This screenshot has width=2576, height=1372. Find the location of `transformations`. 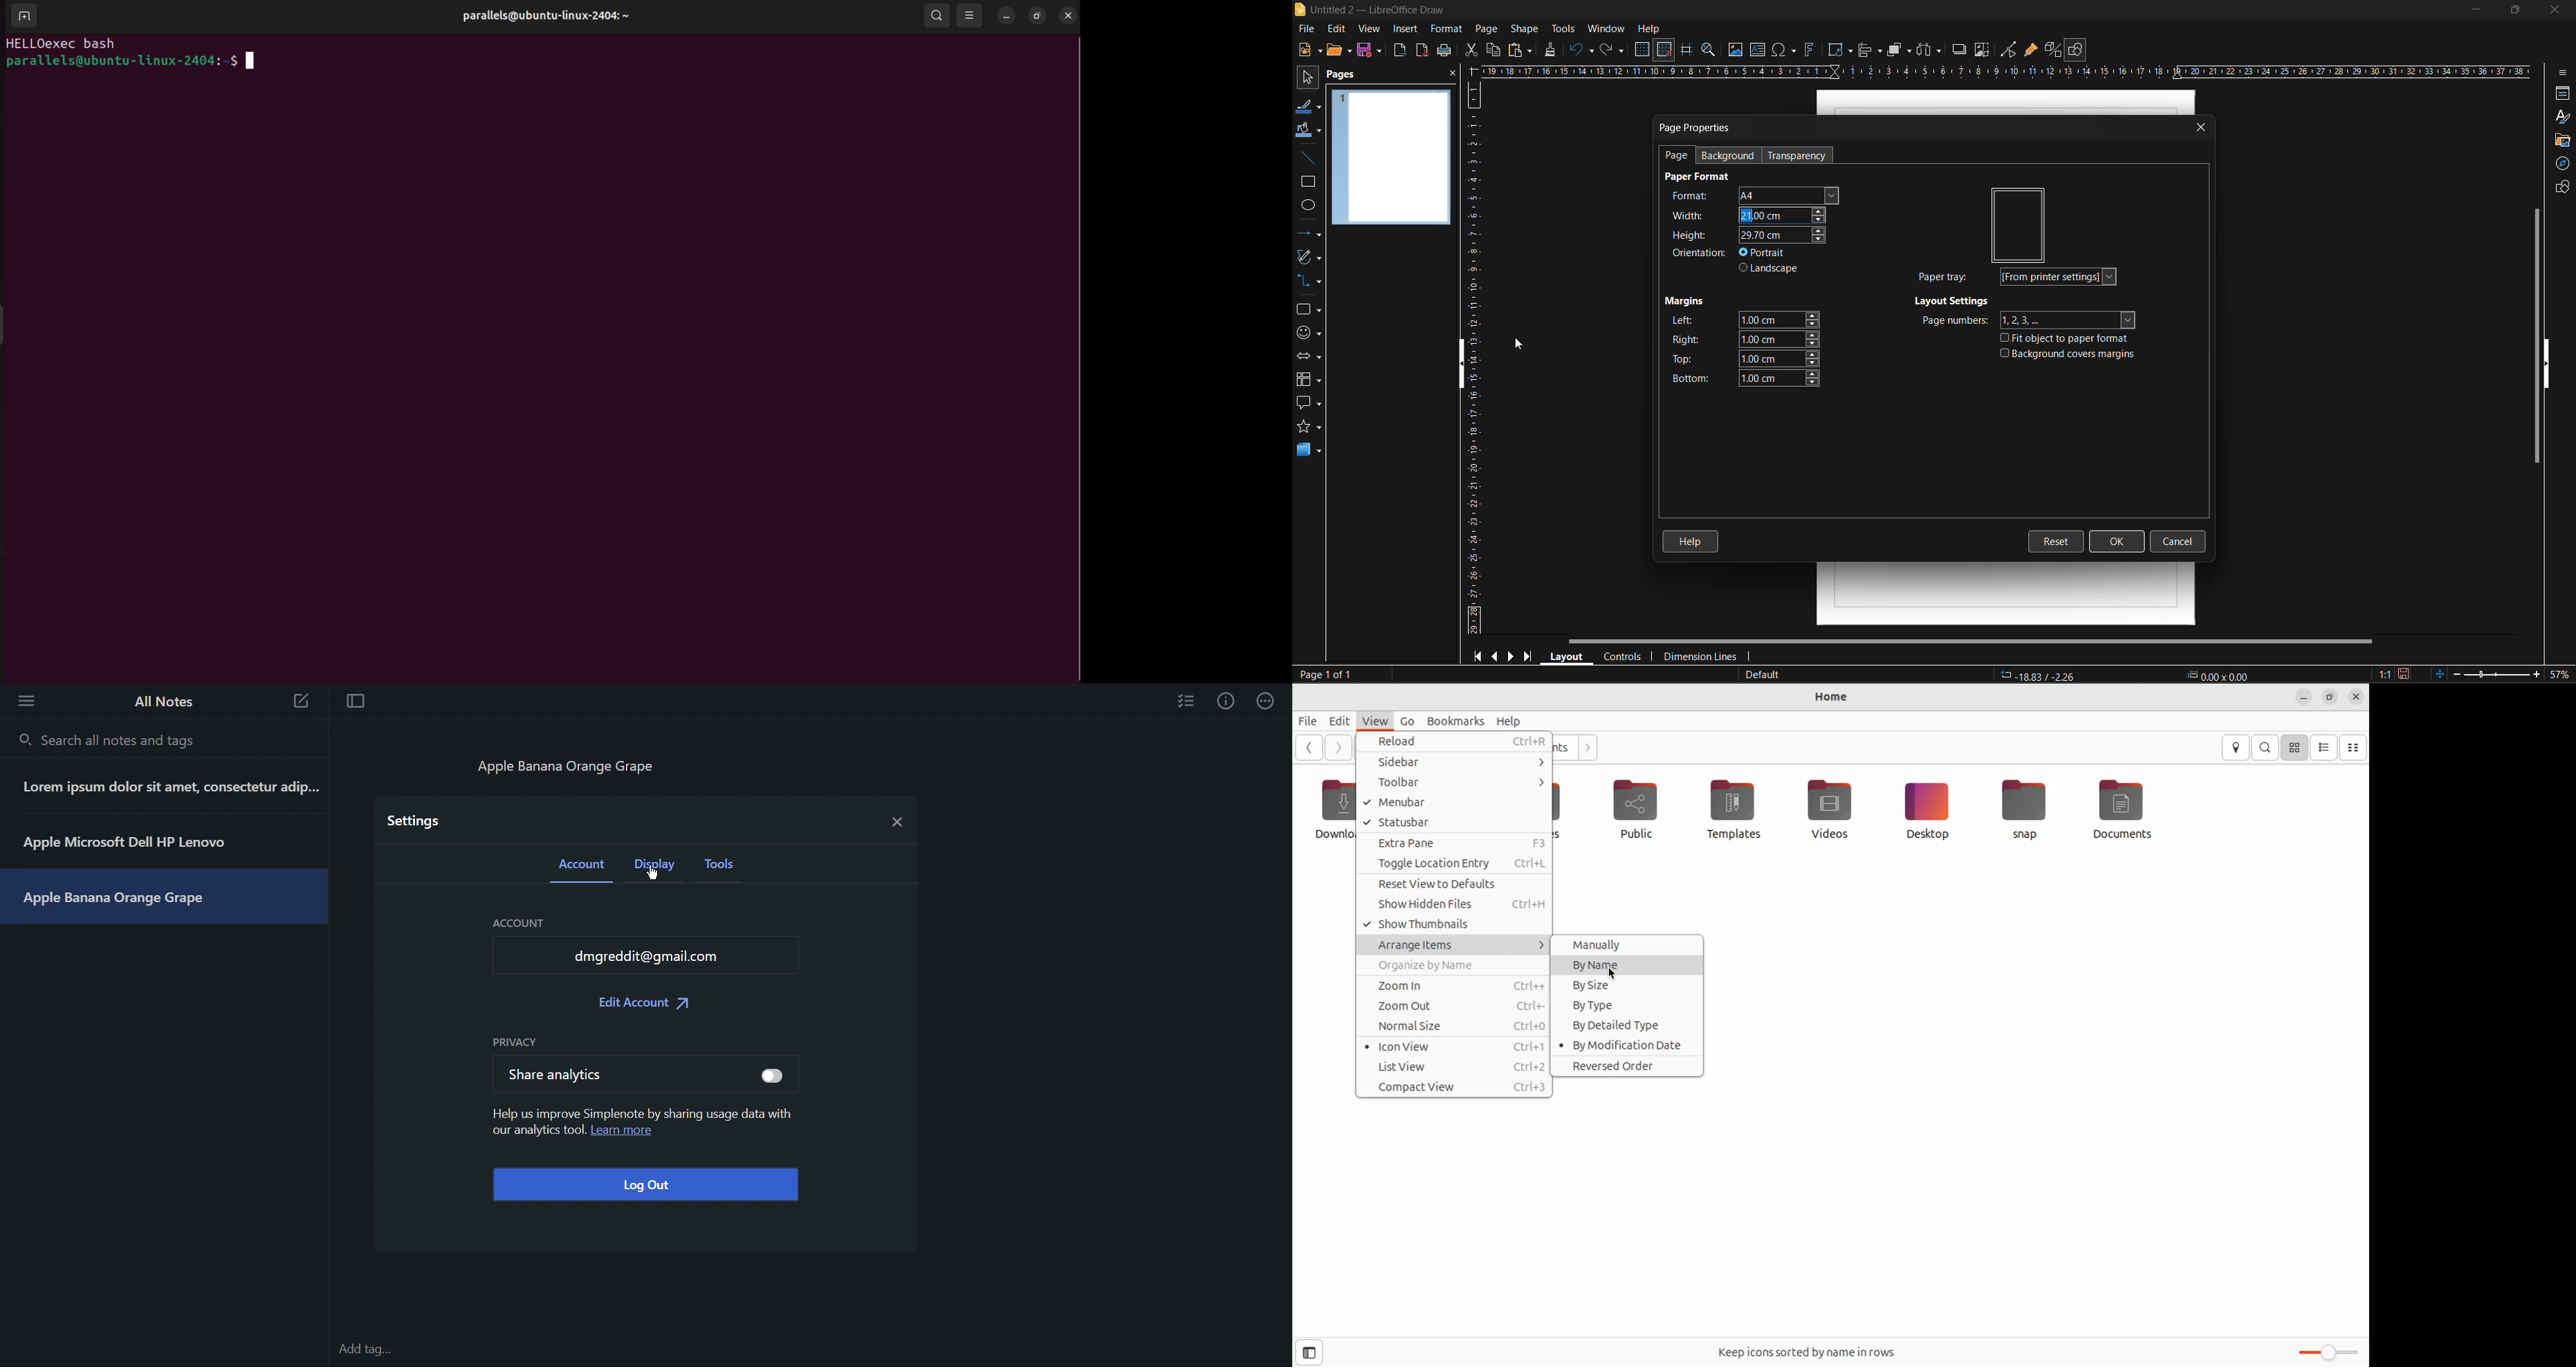

transformations is located at coordinates (1840, 49).